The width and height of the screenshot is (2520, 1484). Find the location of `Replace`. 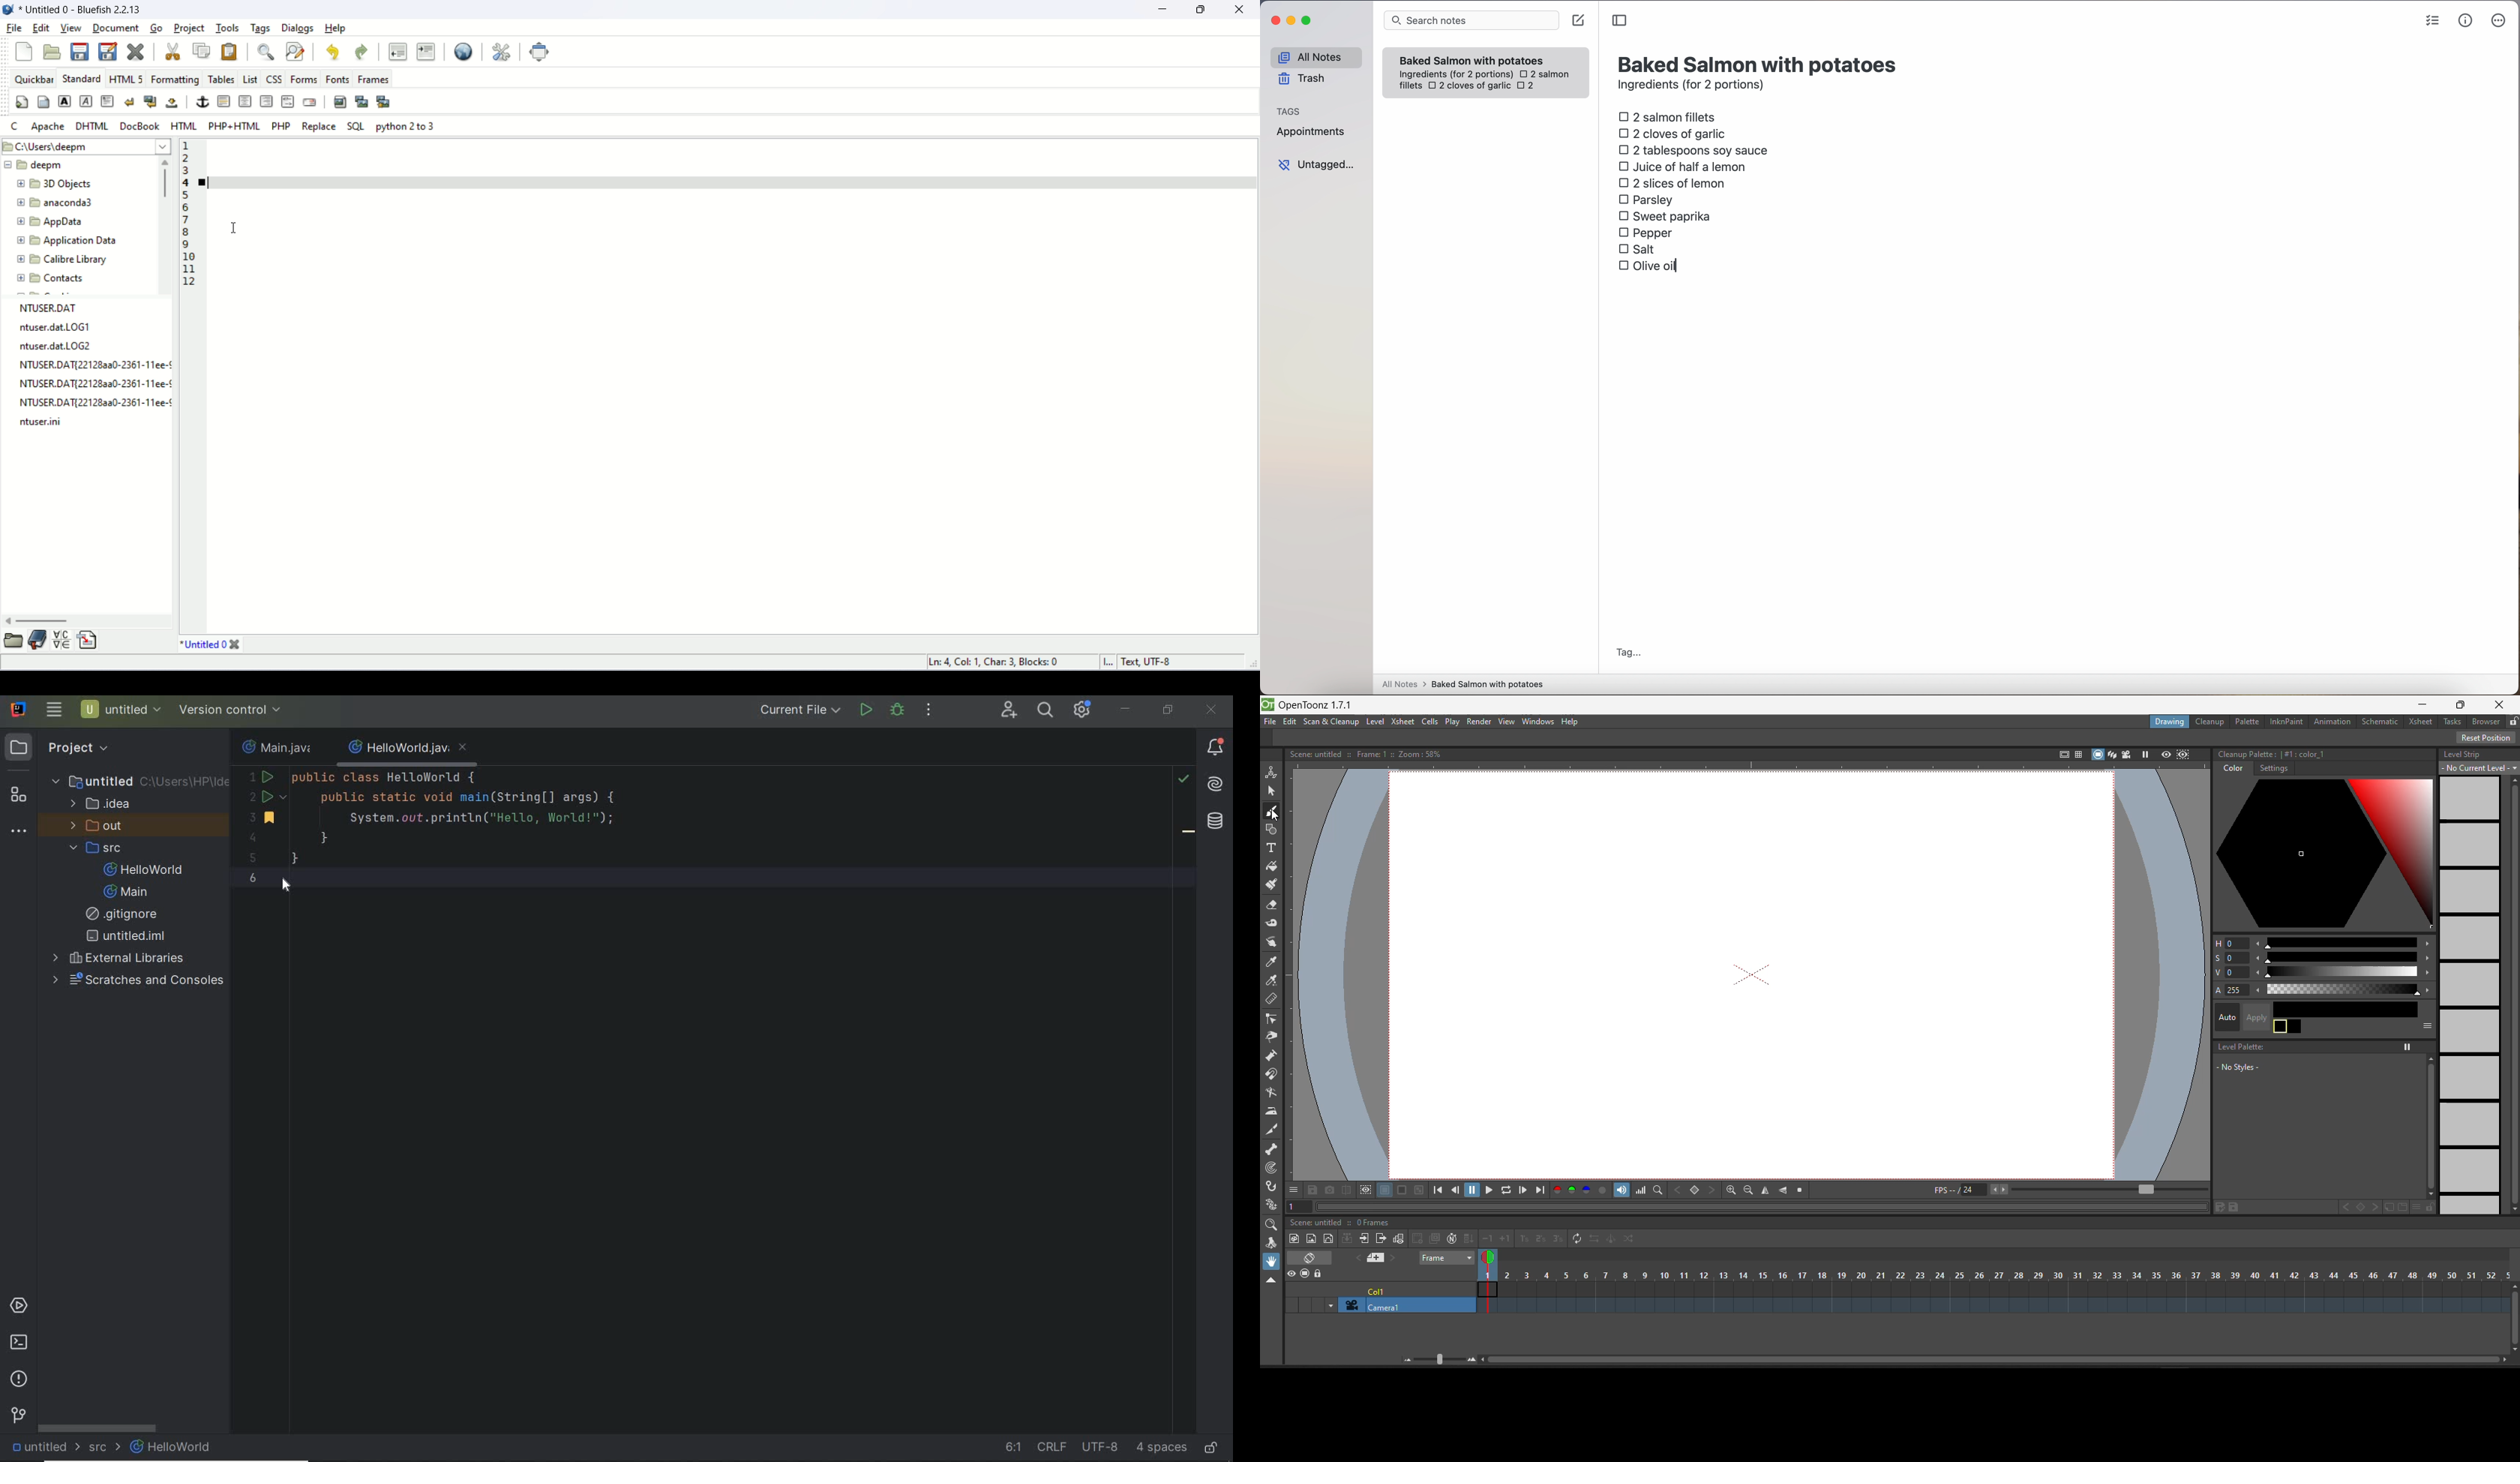

Replace is located at coordinates (320, 126).